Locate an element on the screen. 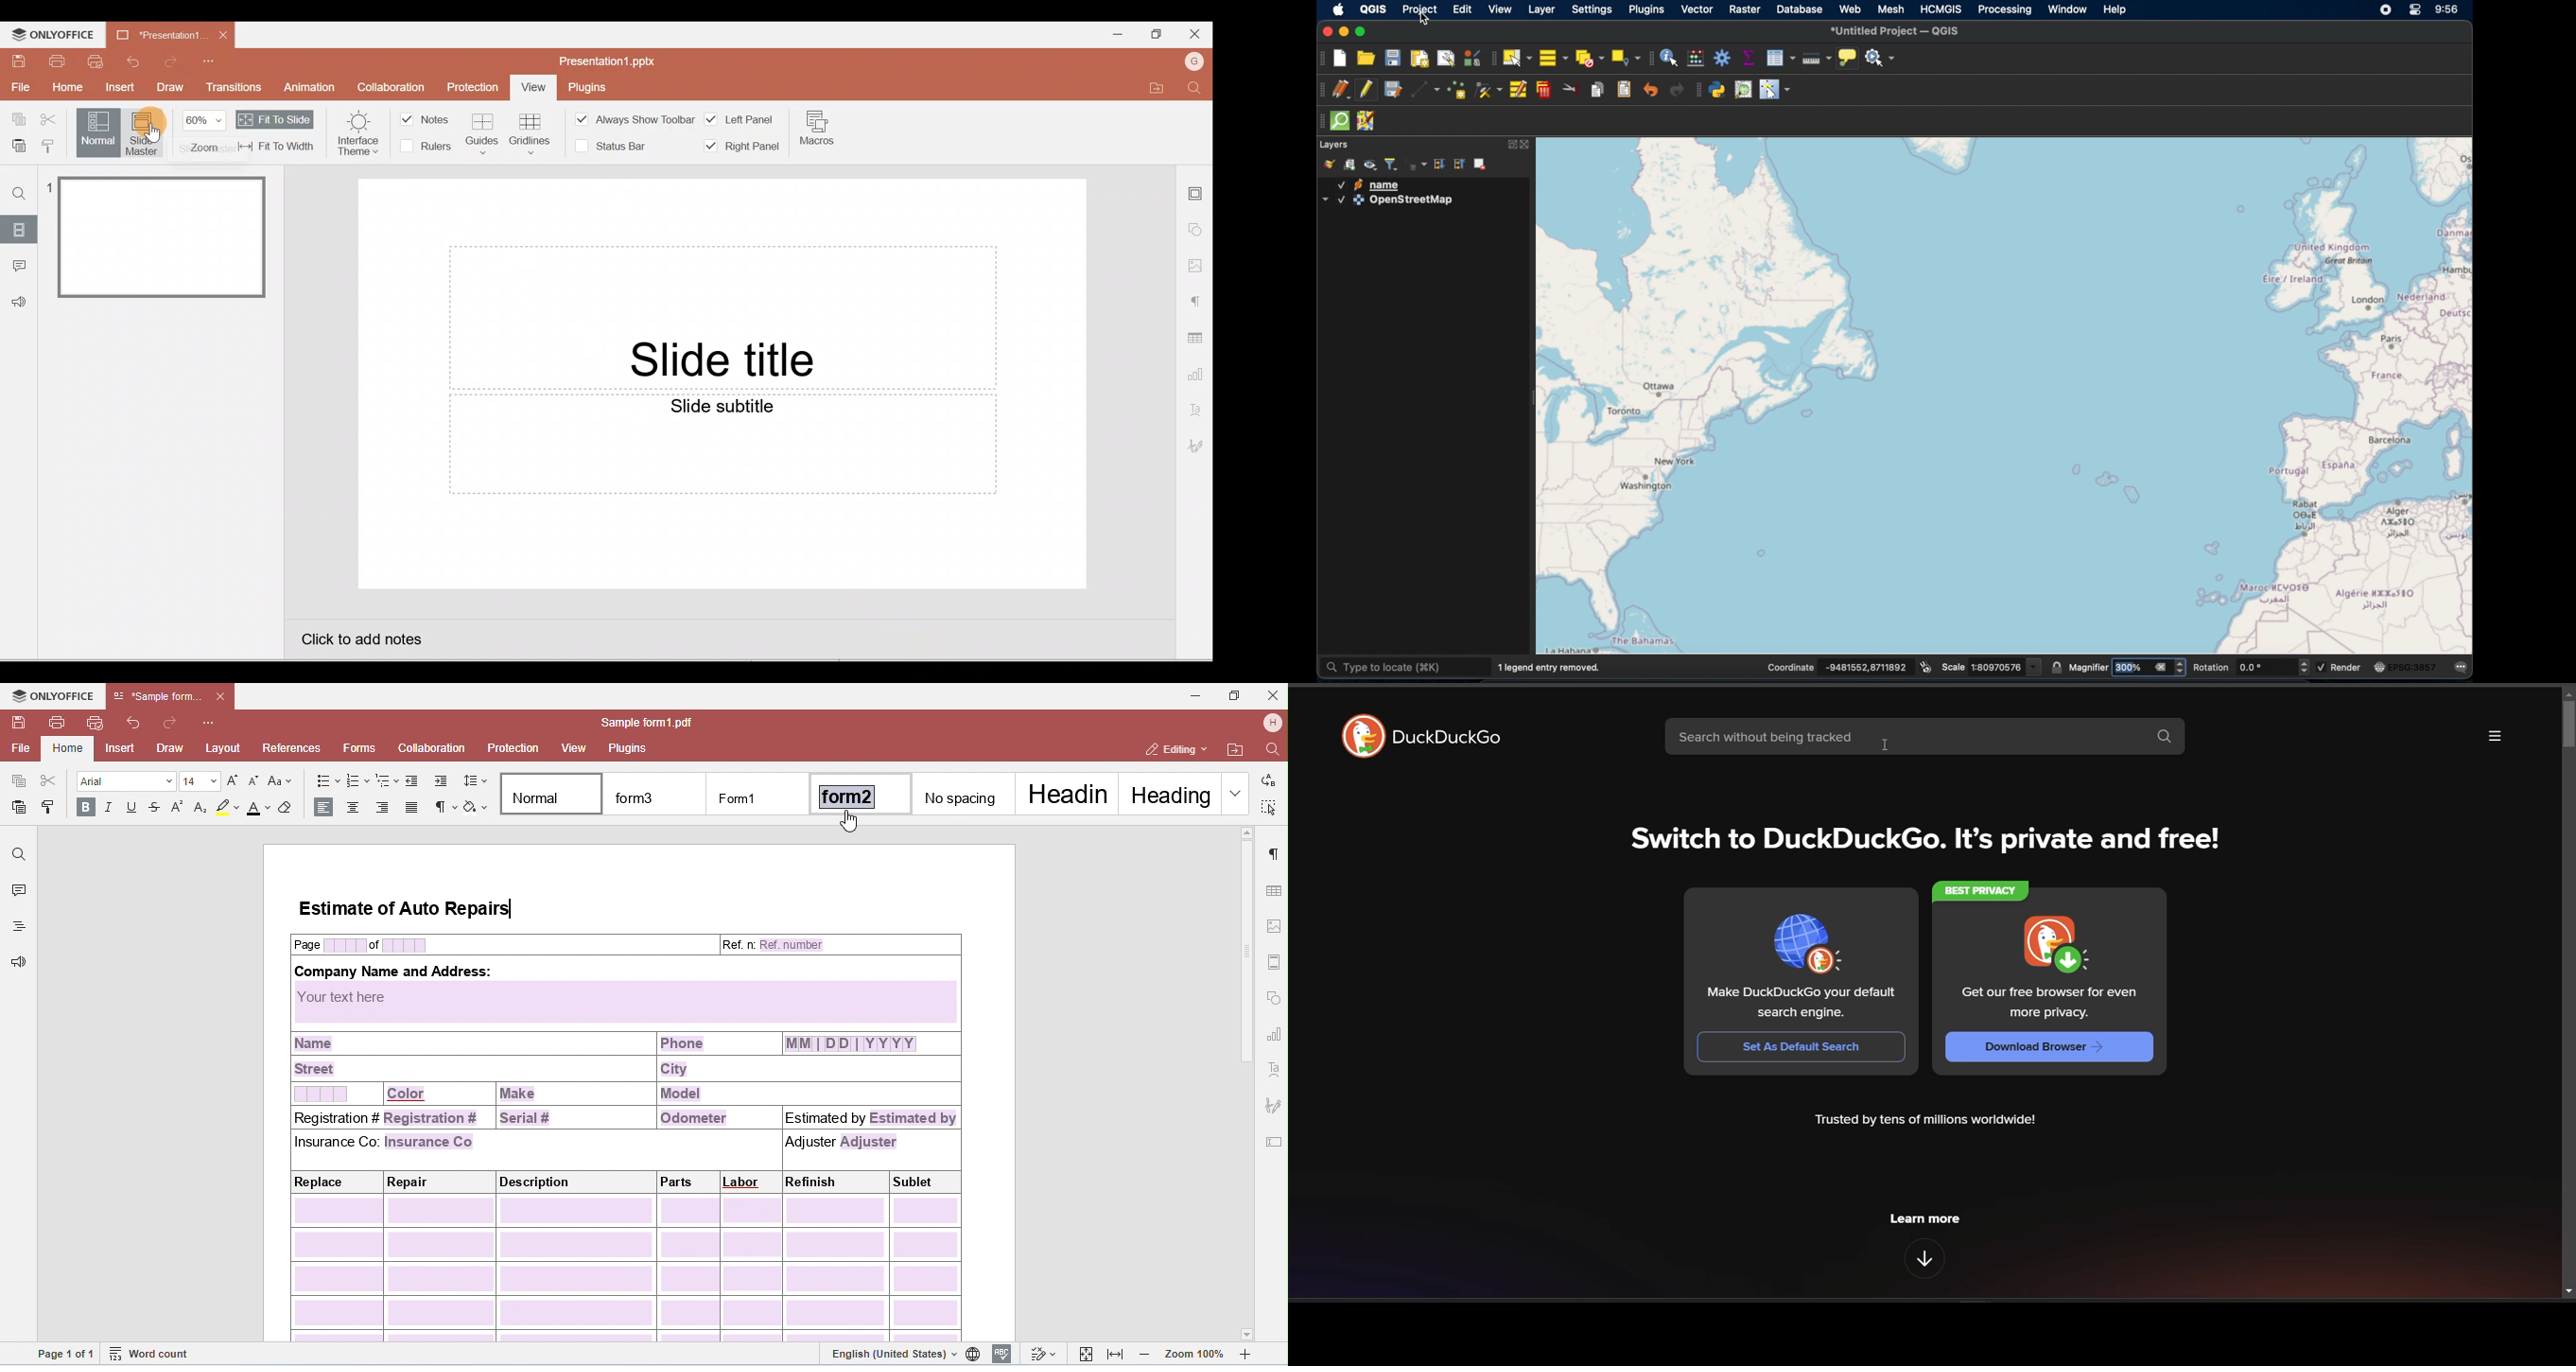 The image size is (2576, 1372). Guides is located at coordinates (482, 132).